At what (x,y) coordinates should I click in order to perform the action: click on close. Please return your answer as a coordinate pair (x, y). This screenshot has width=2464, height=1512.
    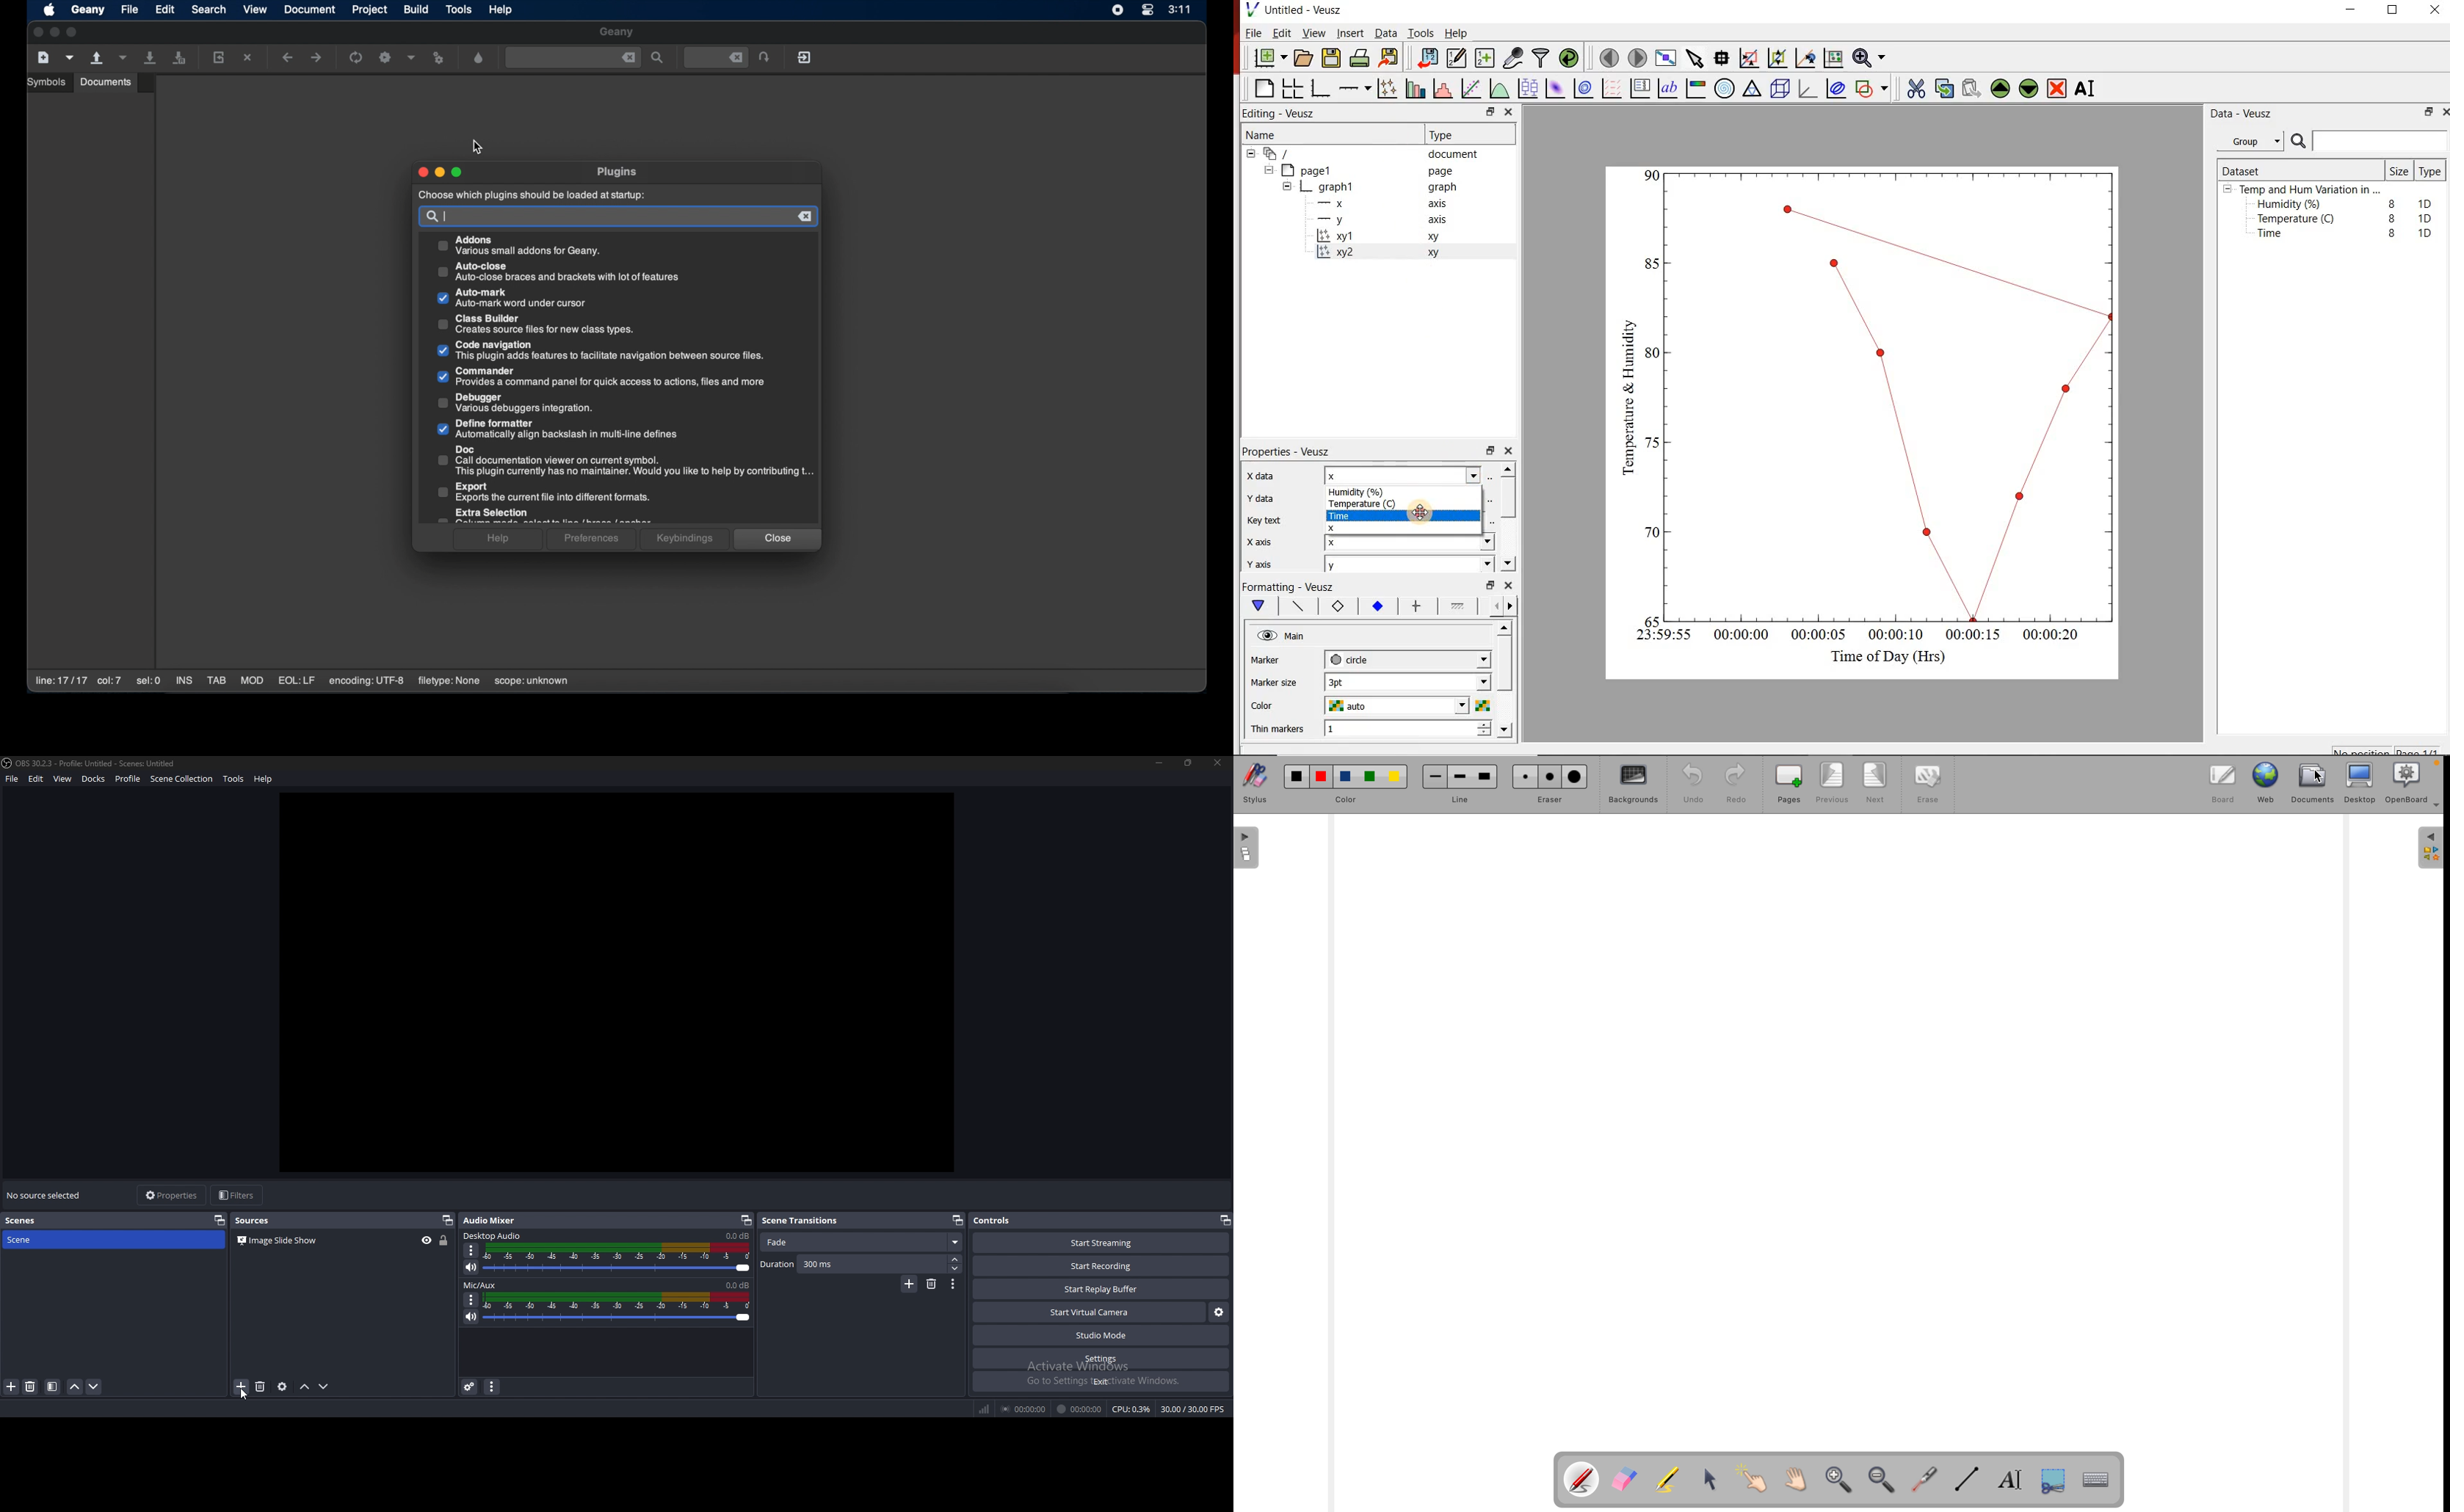
    Looking at the image, I should click on (37, 33).